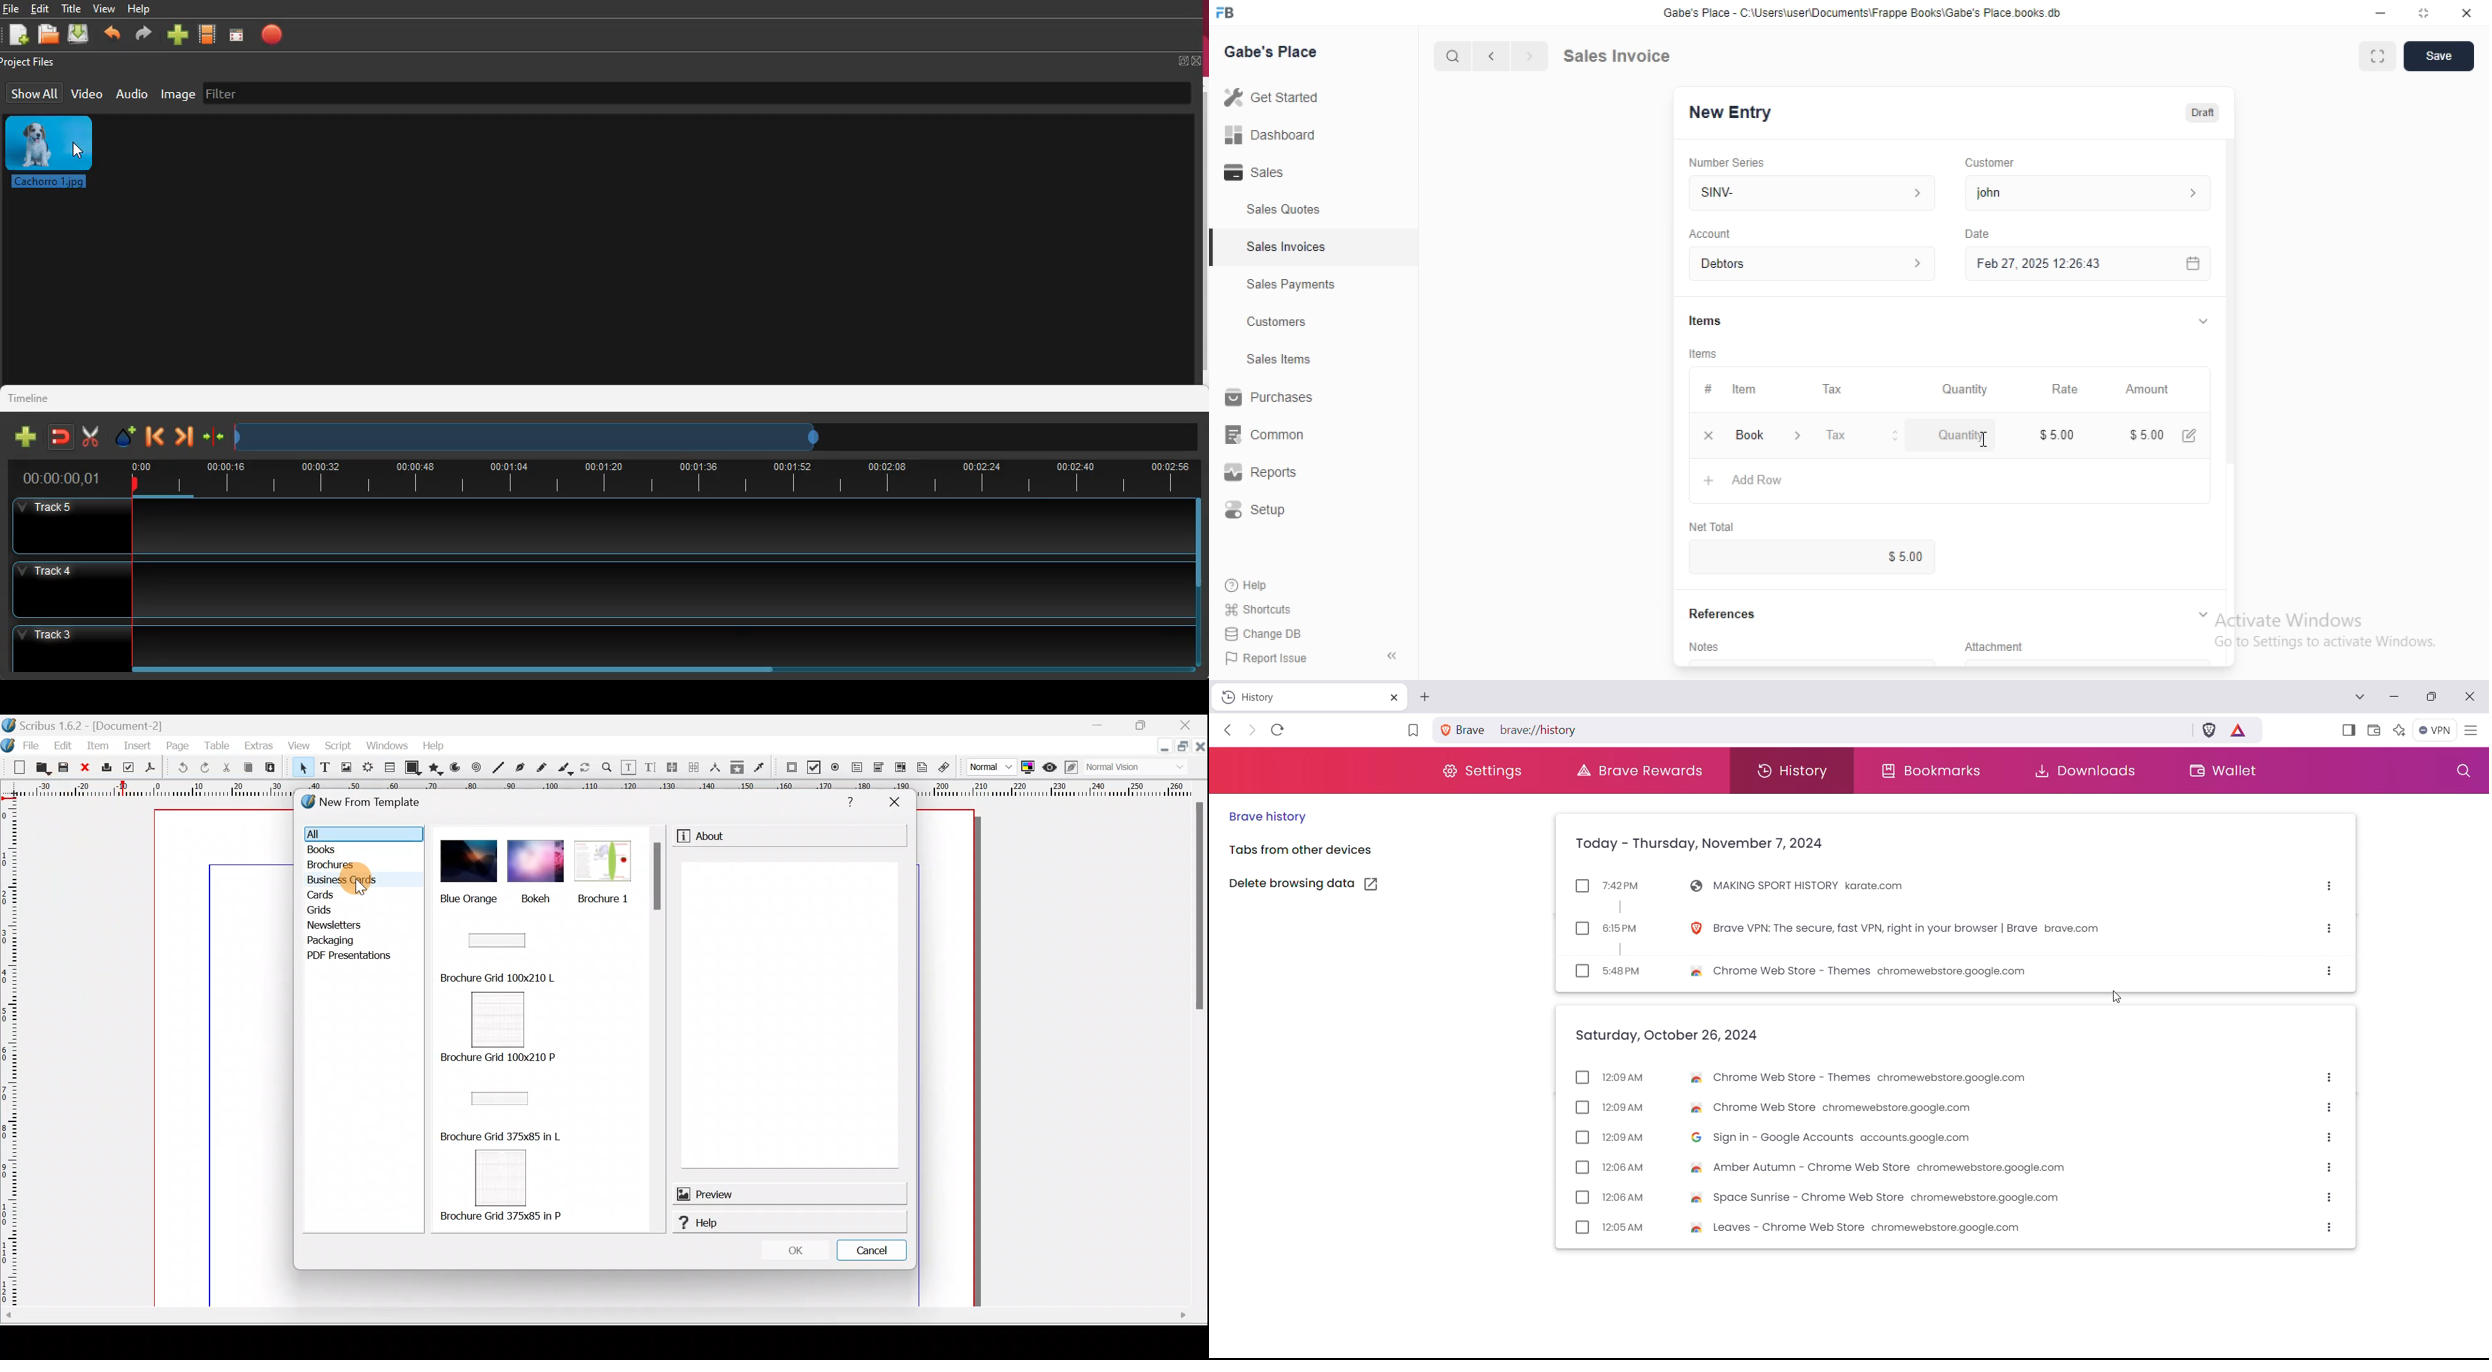 The image size is (2492, 1372). What do you see at coordinates (1257, 507) in the screenshot?
I see `Setup` at bounding box center [1257, 507].